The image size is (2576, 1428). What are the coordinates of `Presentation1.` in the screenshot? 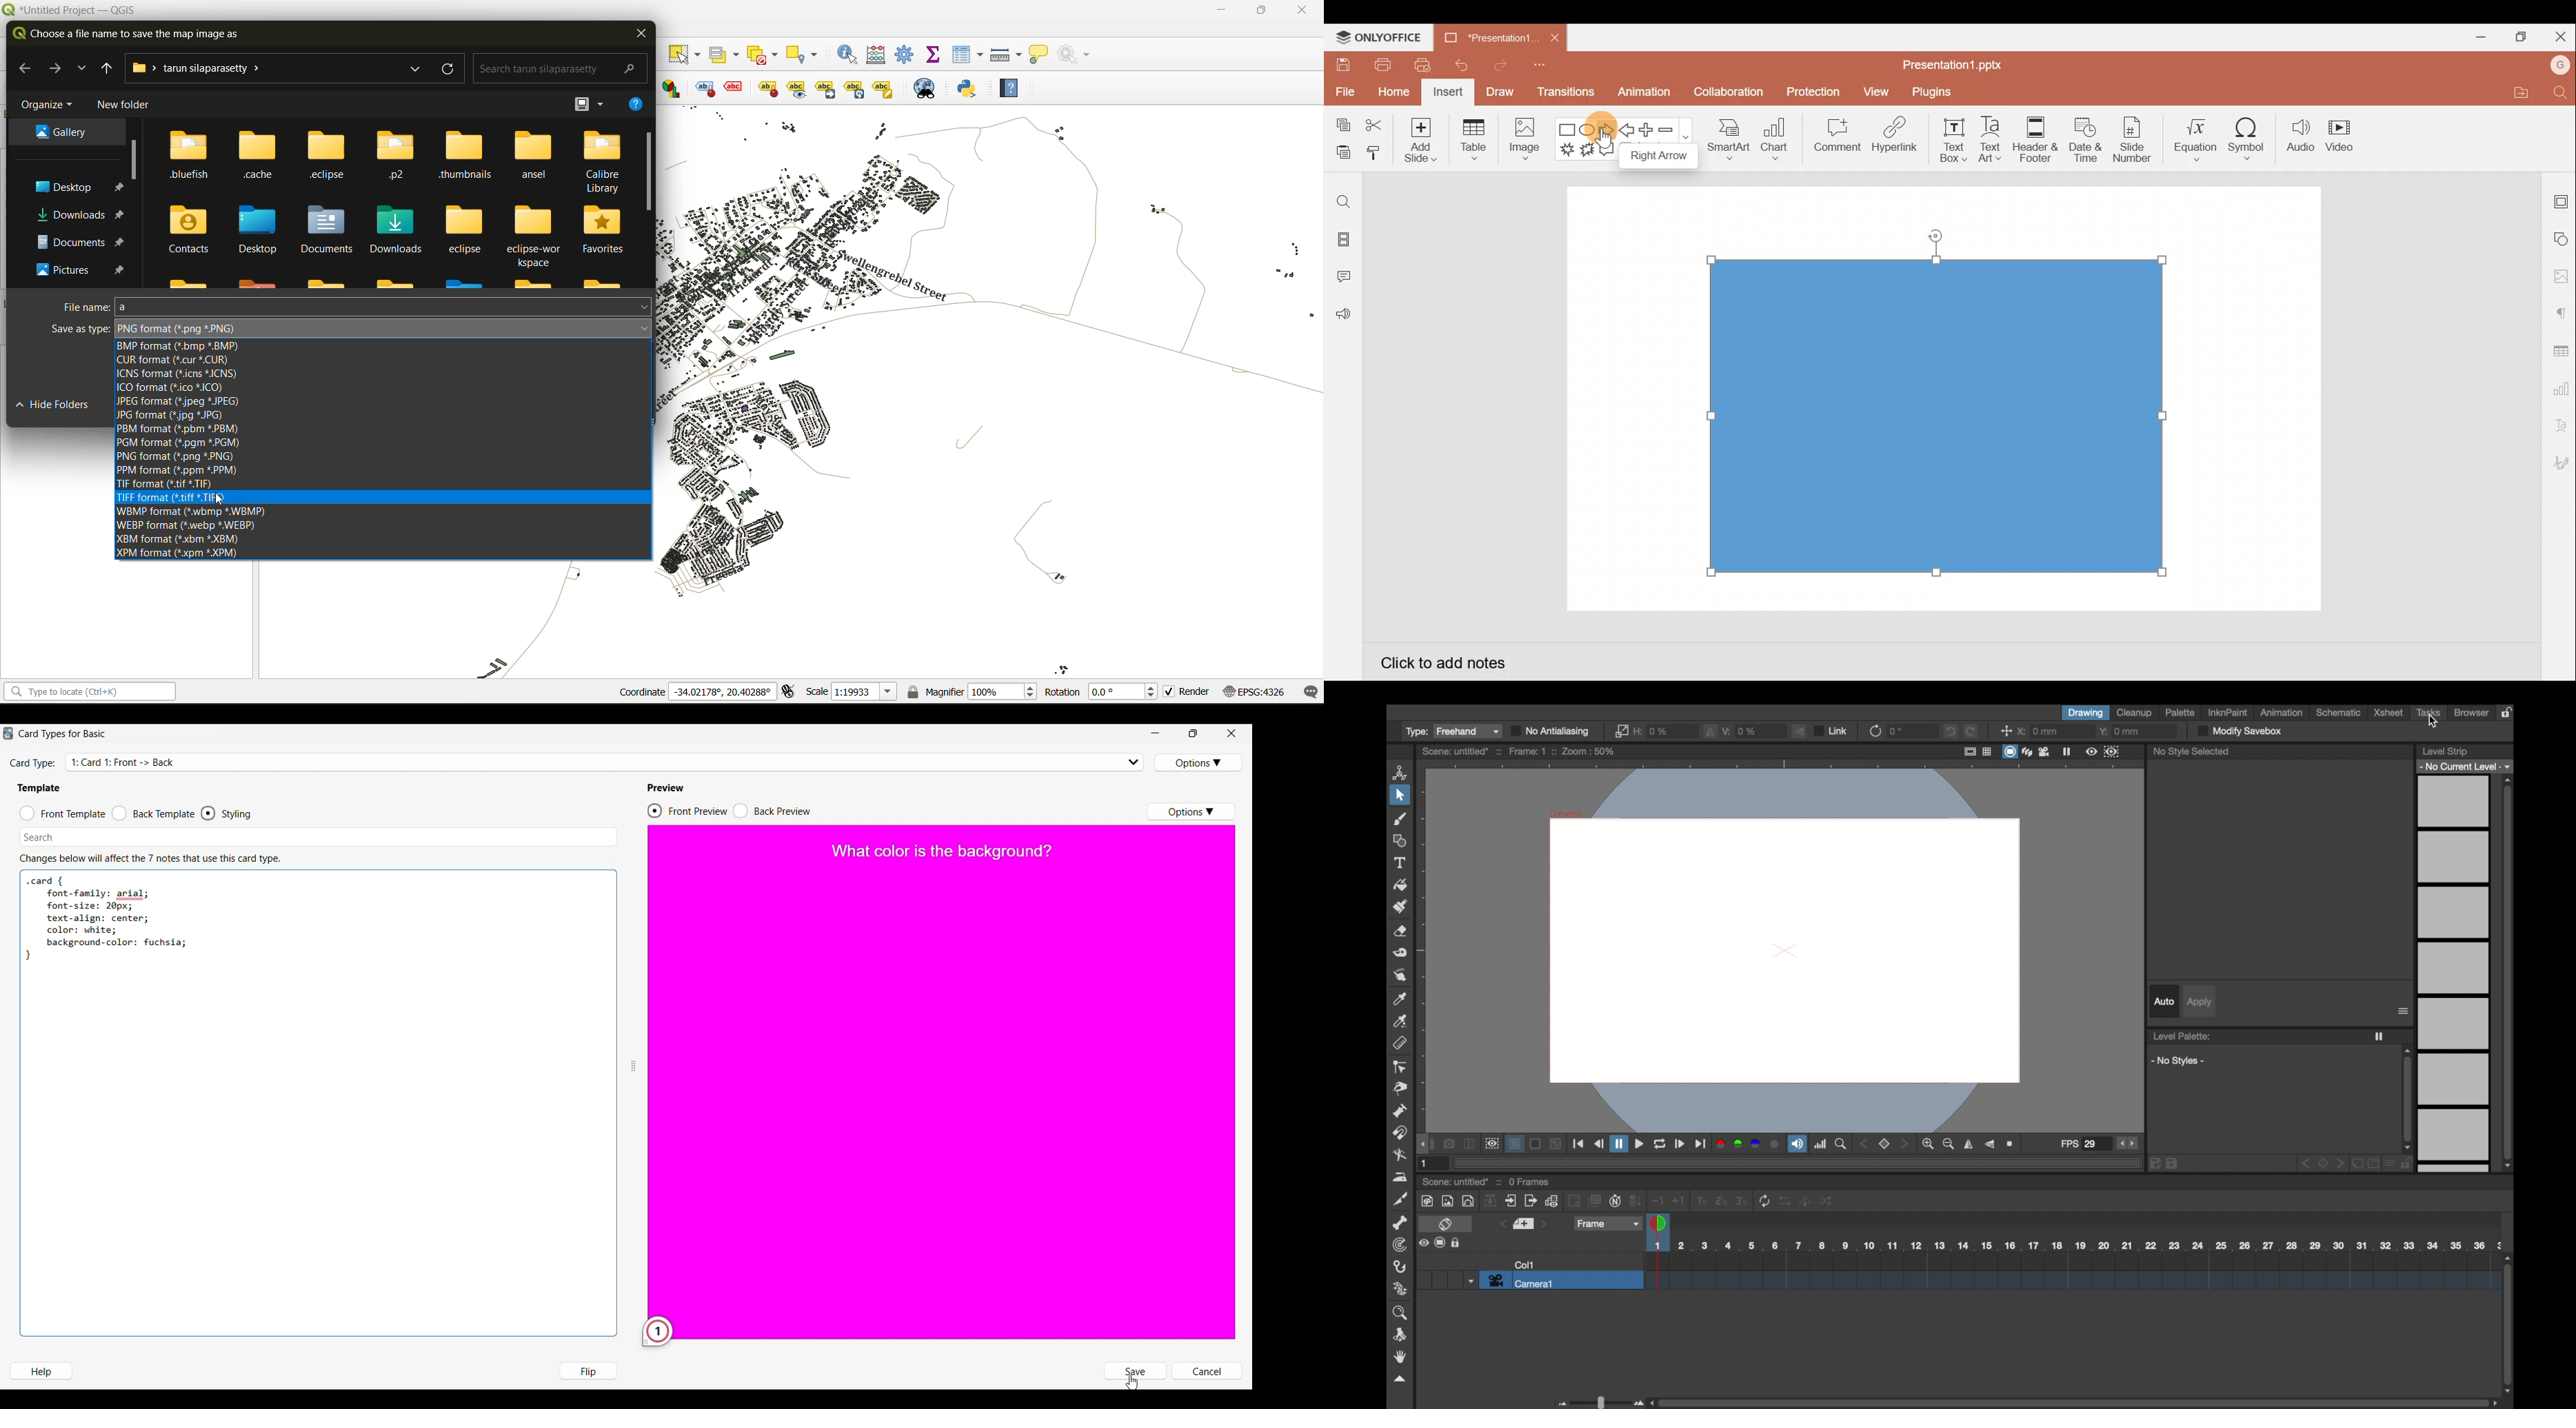 It's located at (1487, 35).